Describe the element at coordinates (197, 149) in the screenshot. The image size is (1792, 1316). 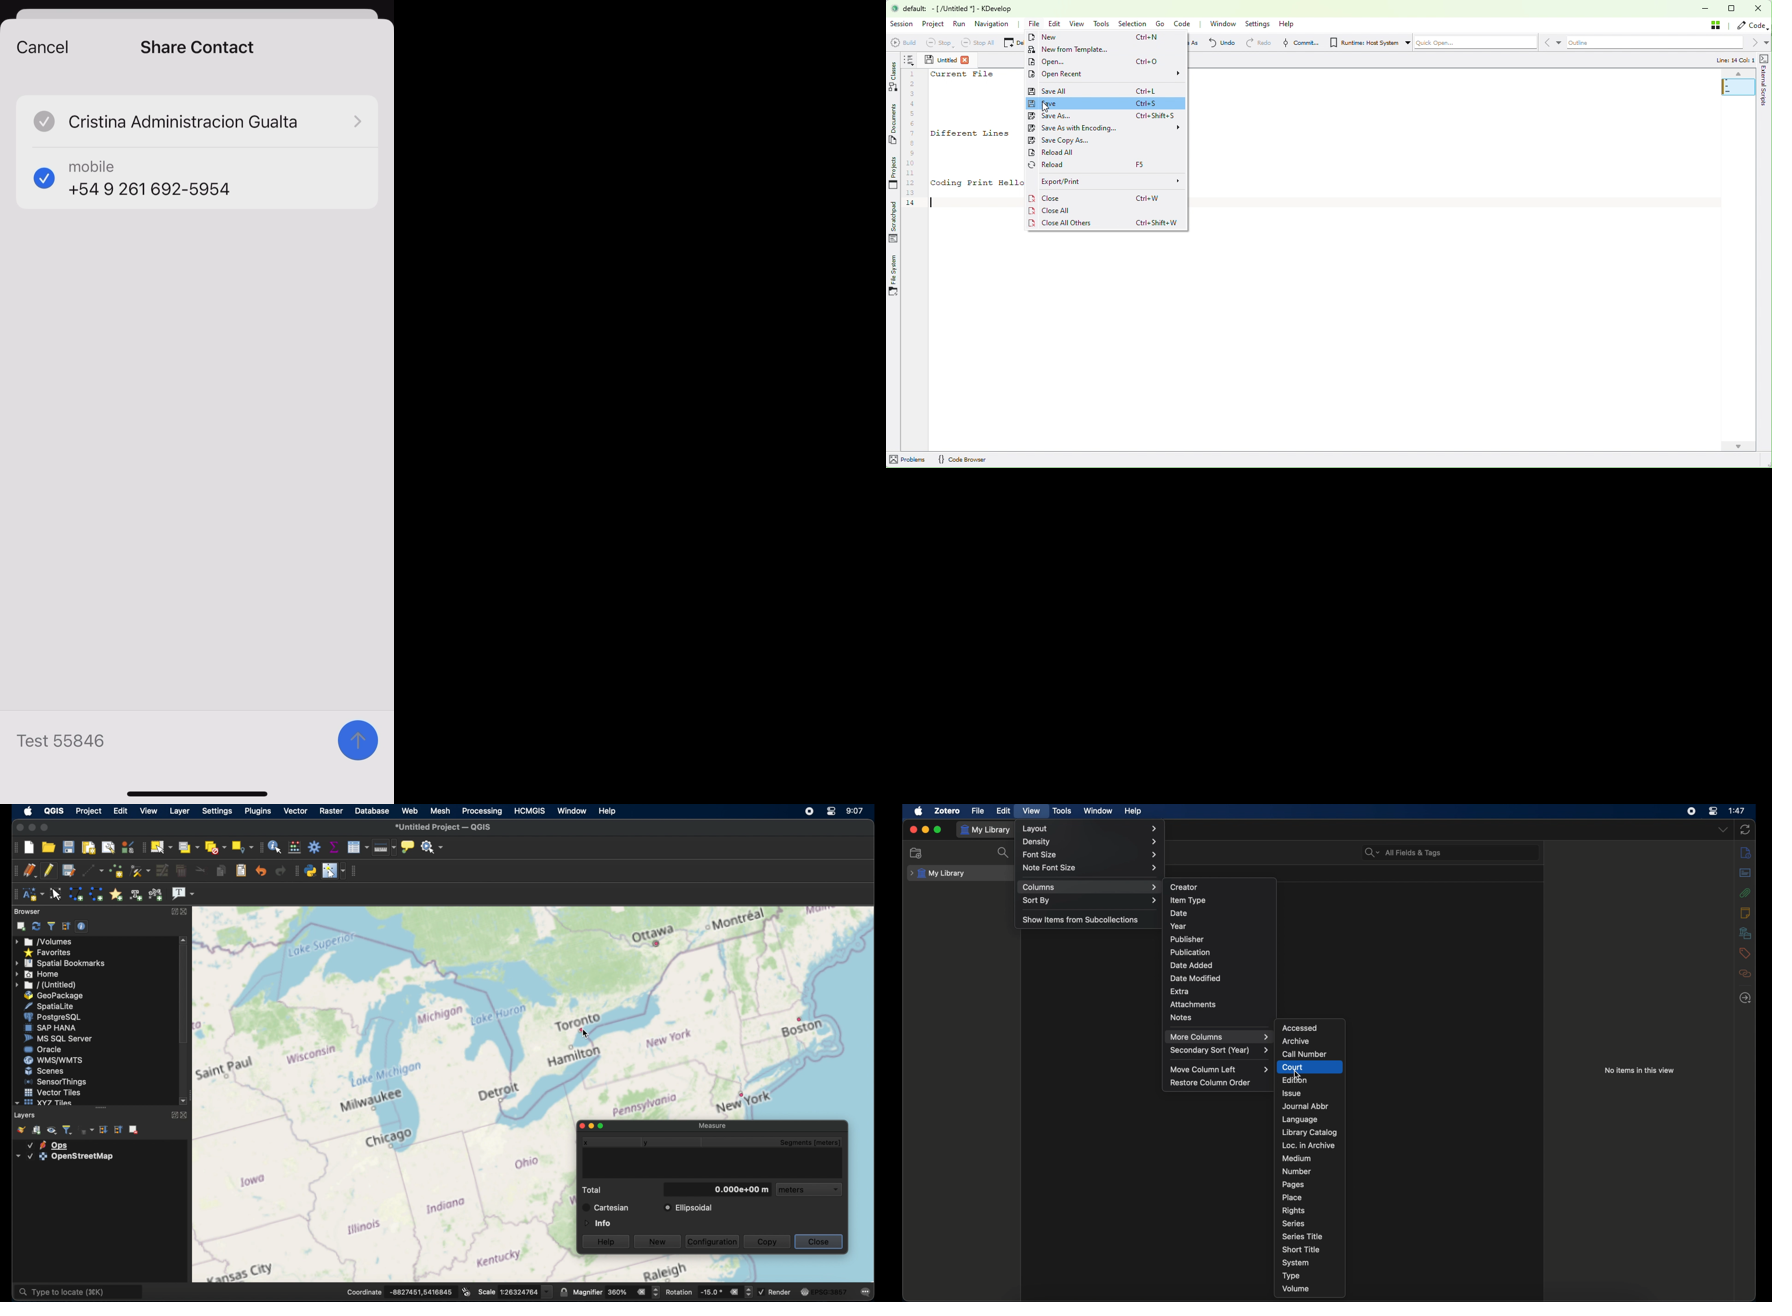
I see `contact card` at that location.